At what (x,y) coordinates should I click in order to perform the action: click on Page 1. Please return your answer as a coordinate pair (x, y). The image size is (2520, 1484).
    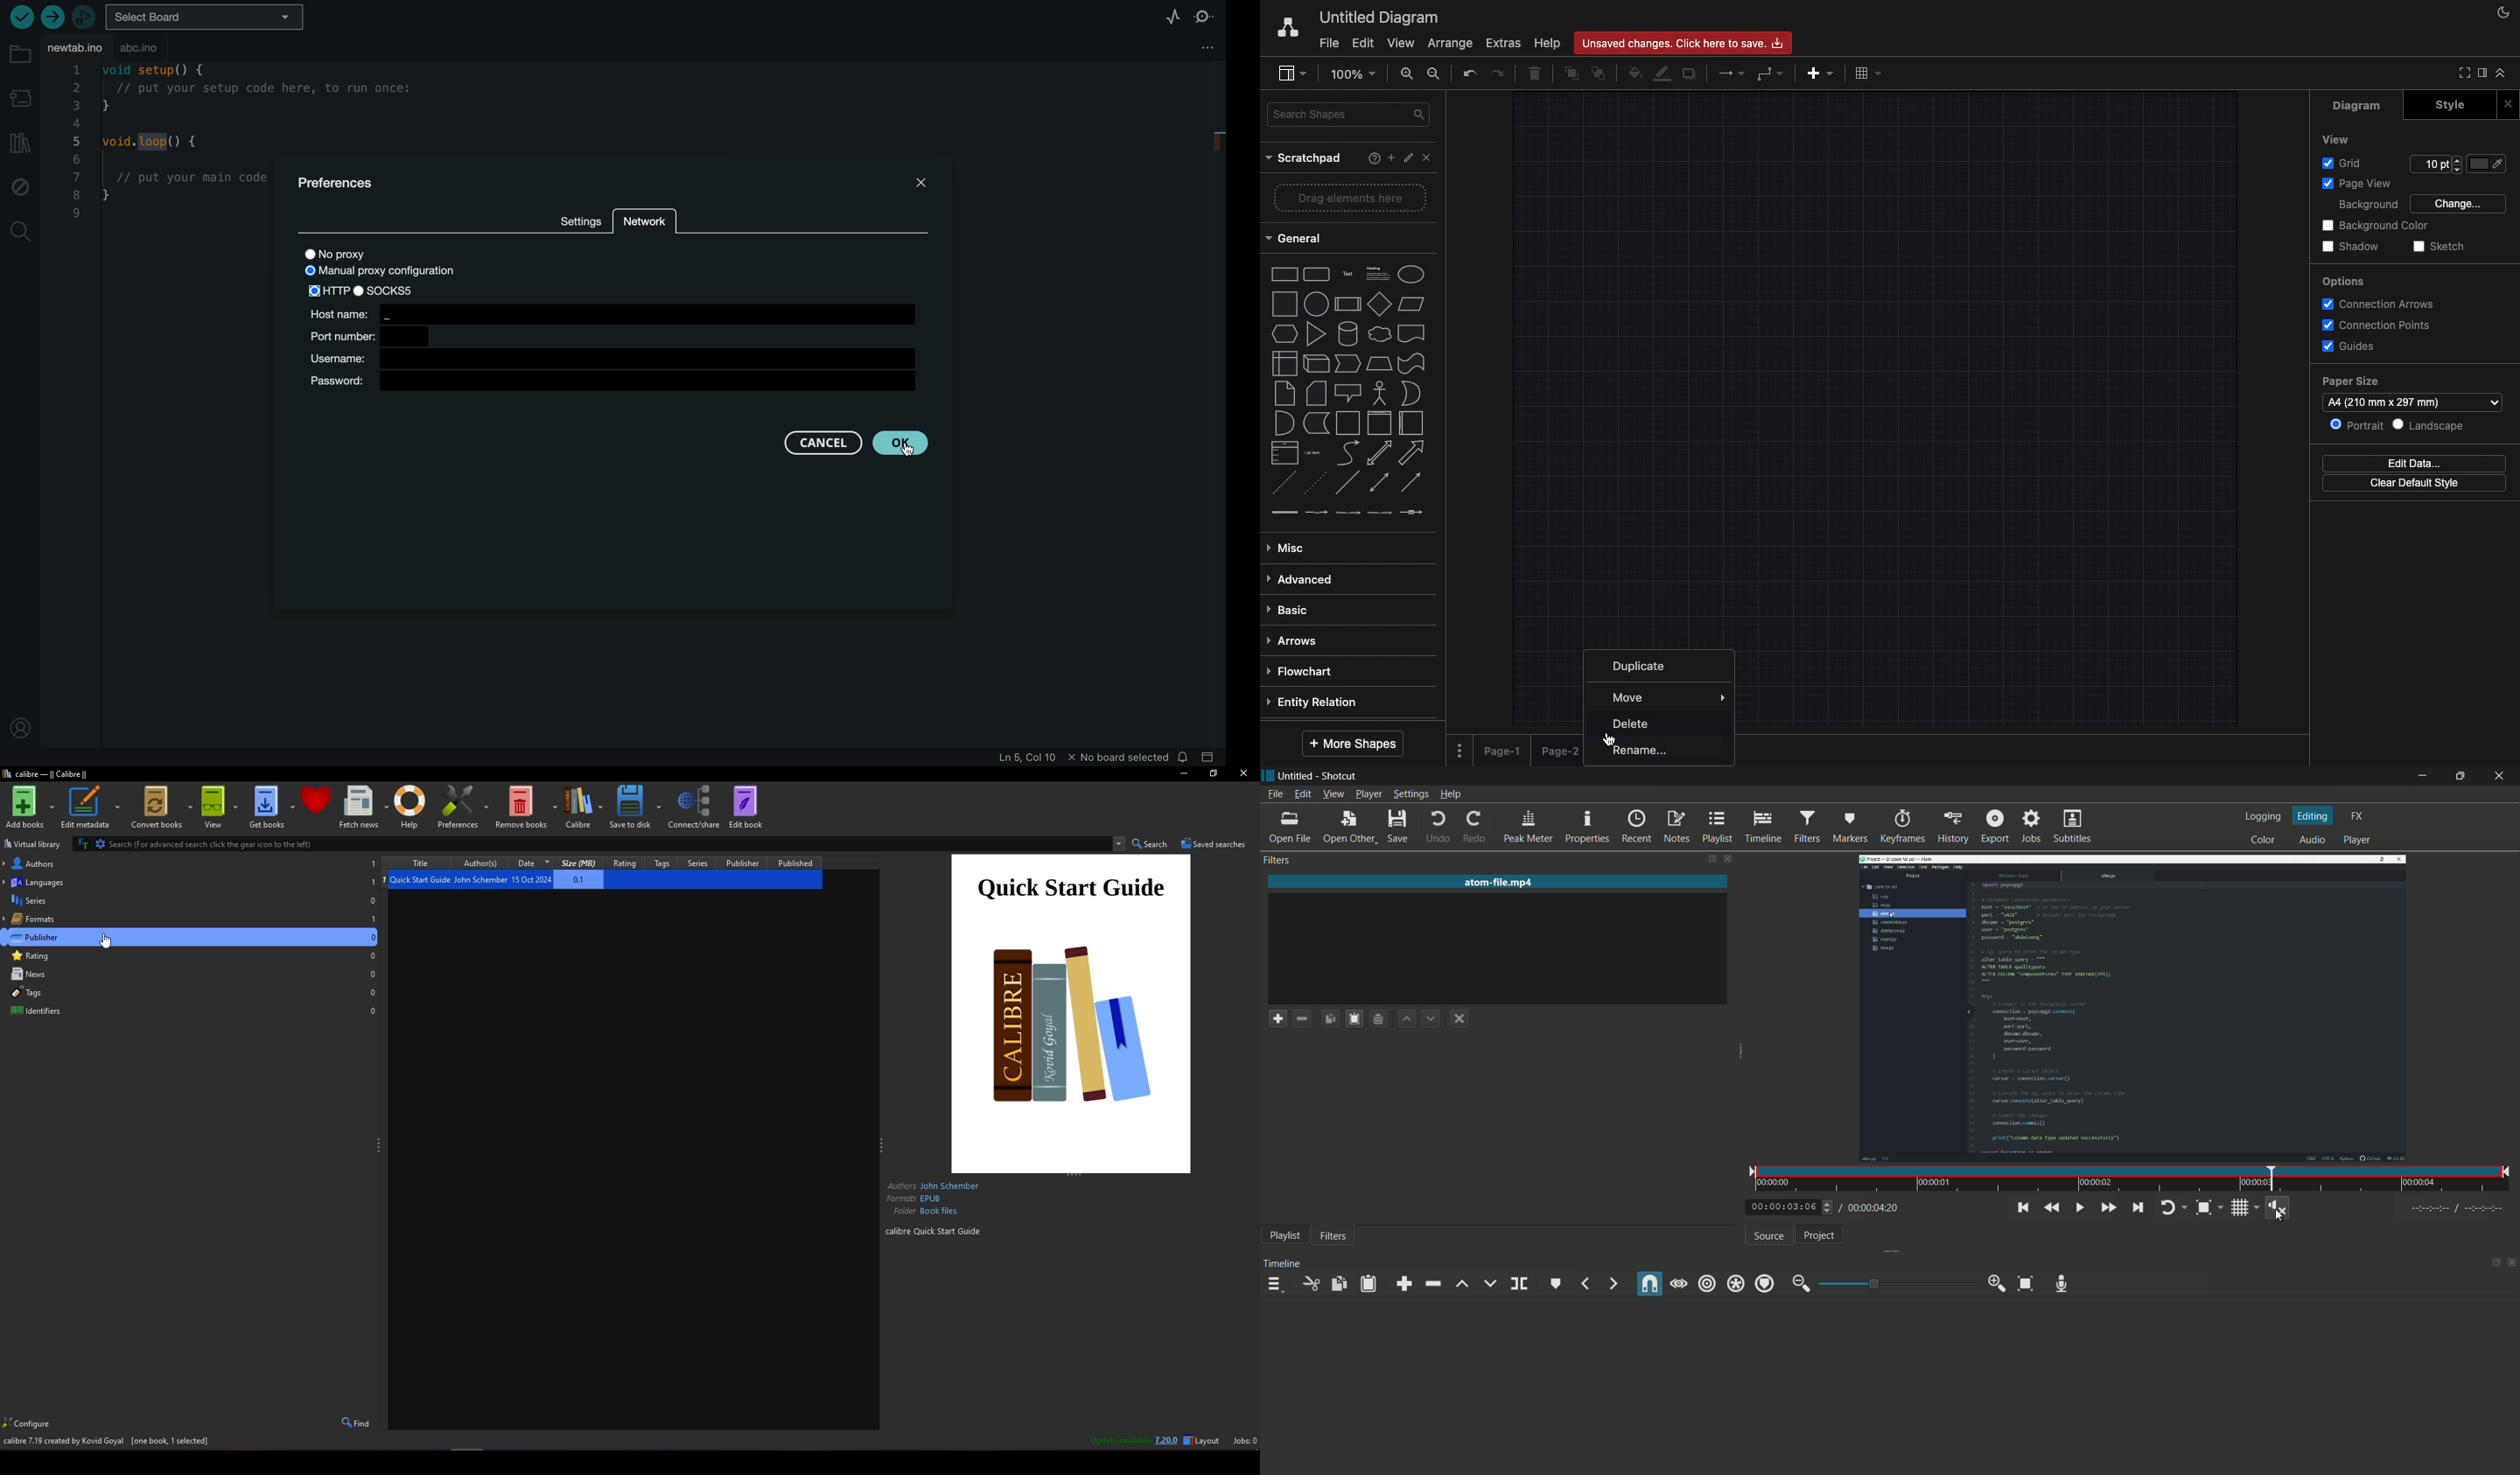
    Looking at the image, I should click on (1505, 750).